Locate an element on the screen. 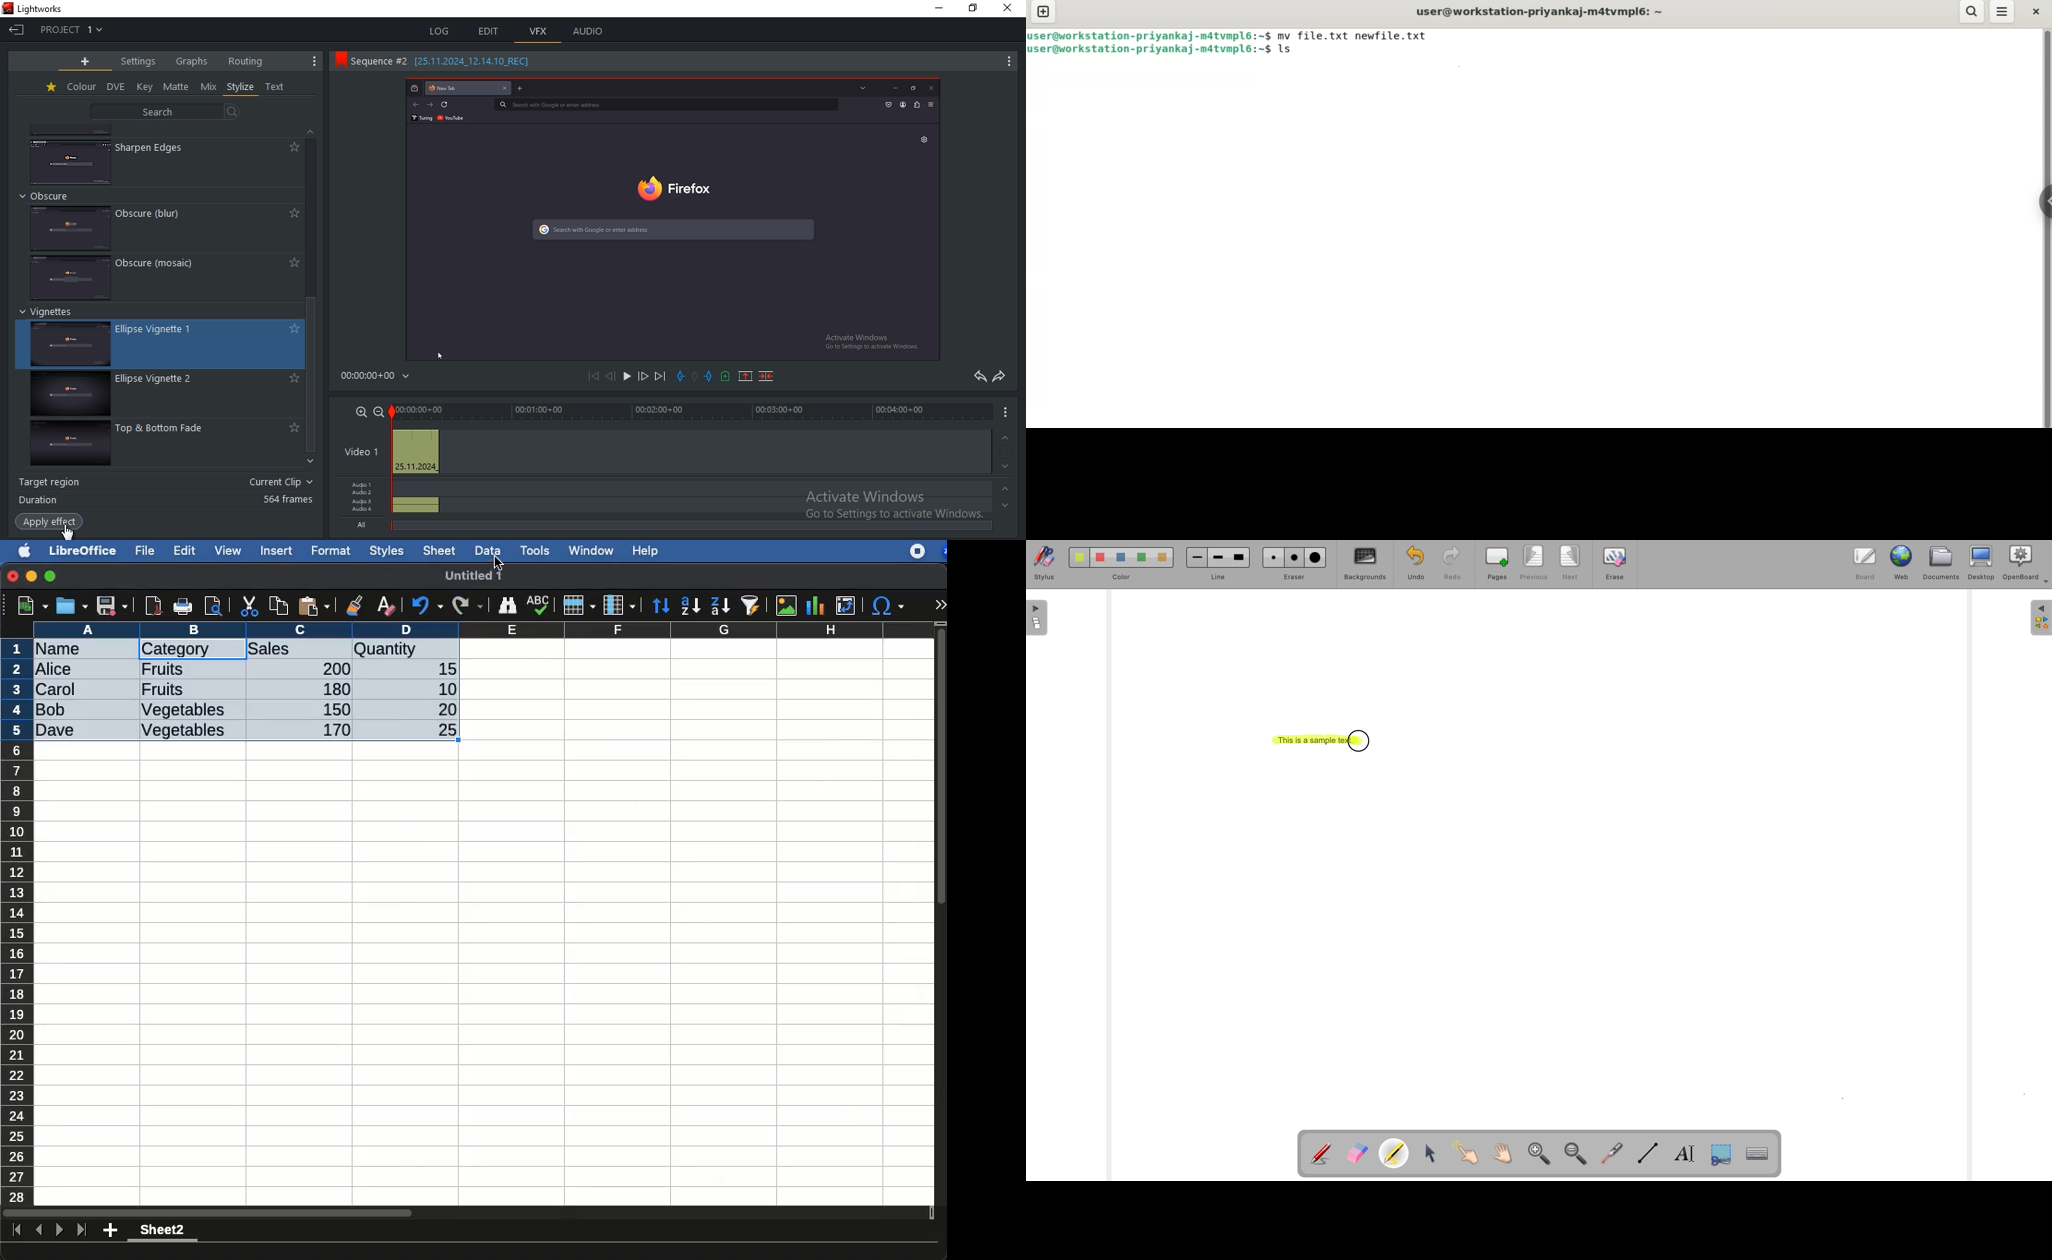 This screenshot has width=2072, height=1260. add is located at coordinates (85, 61).